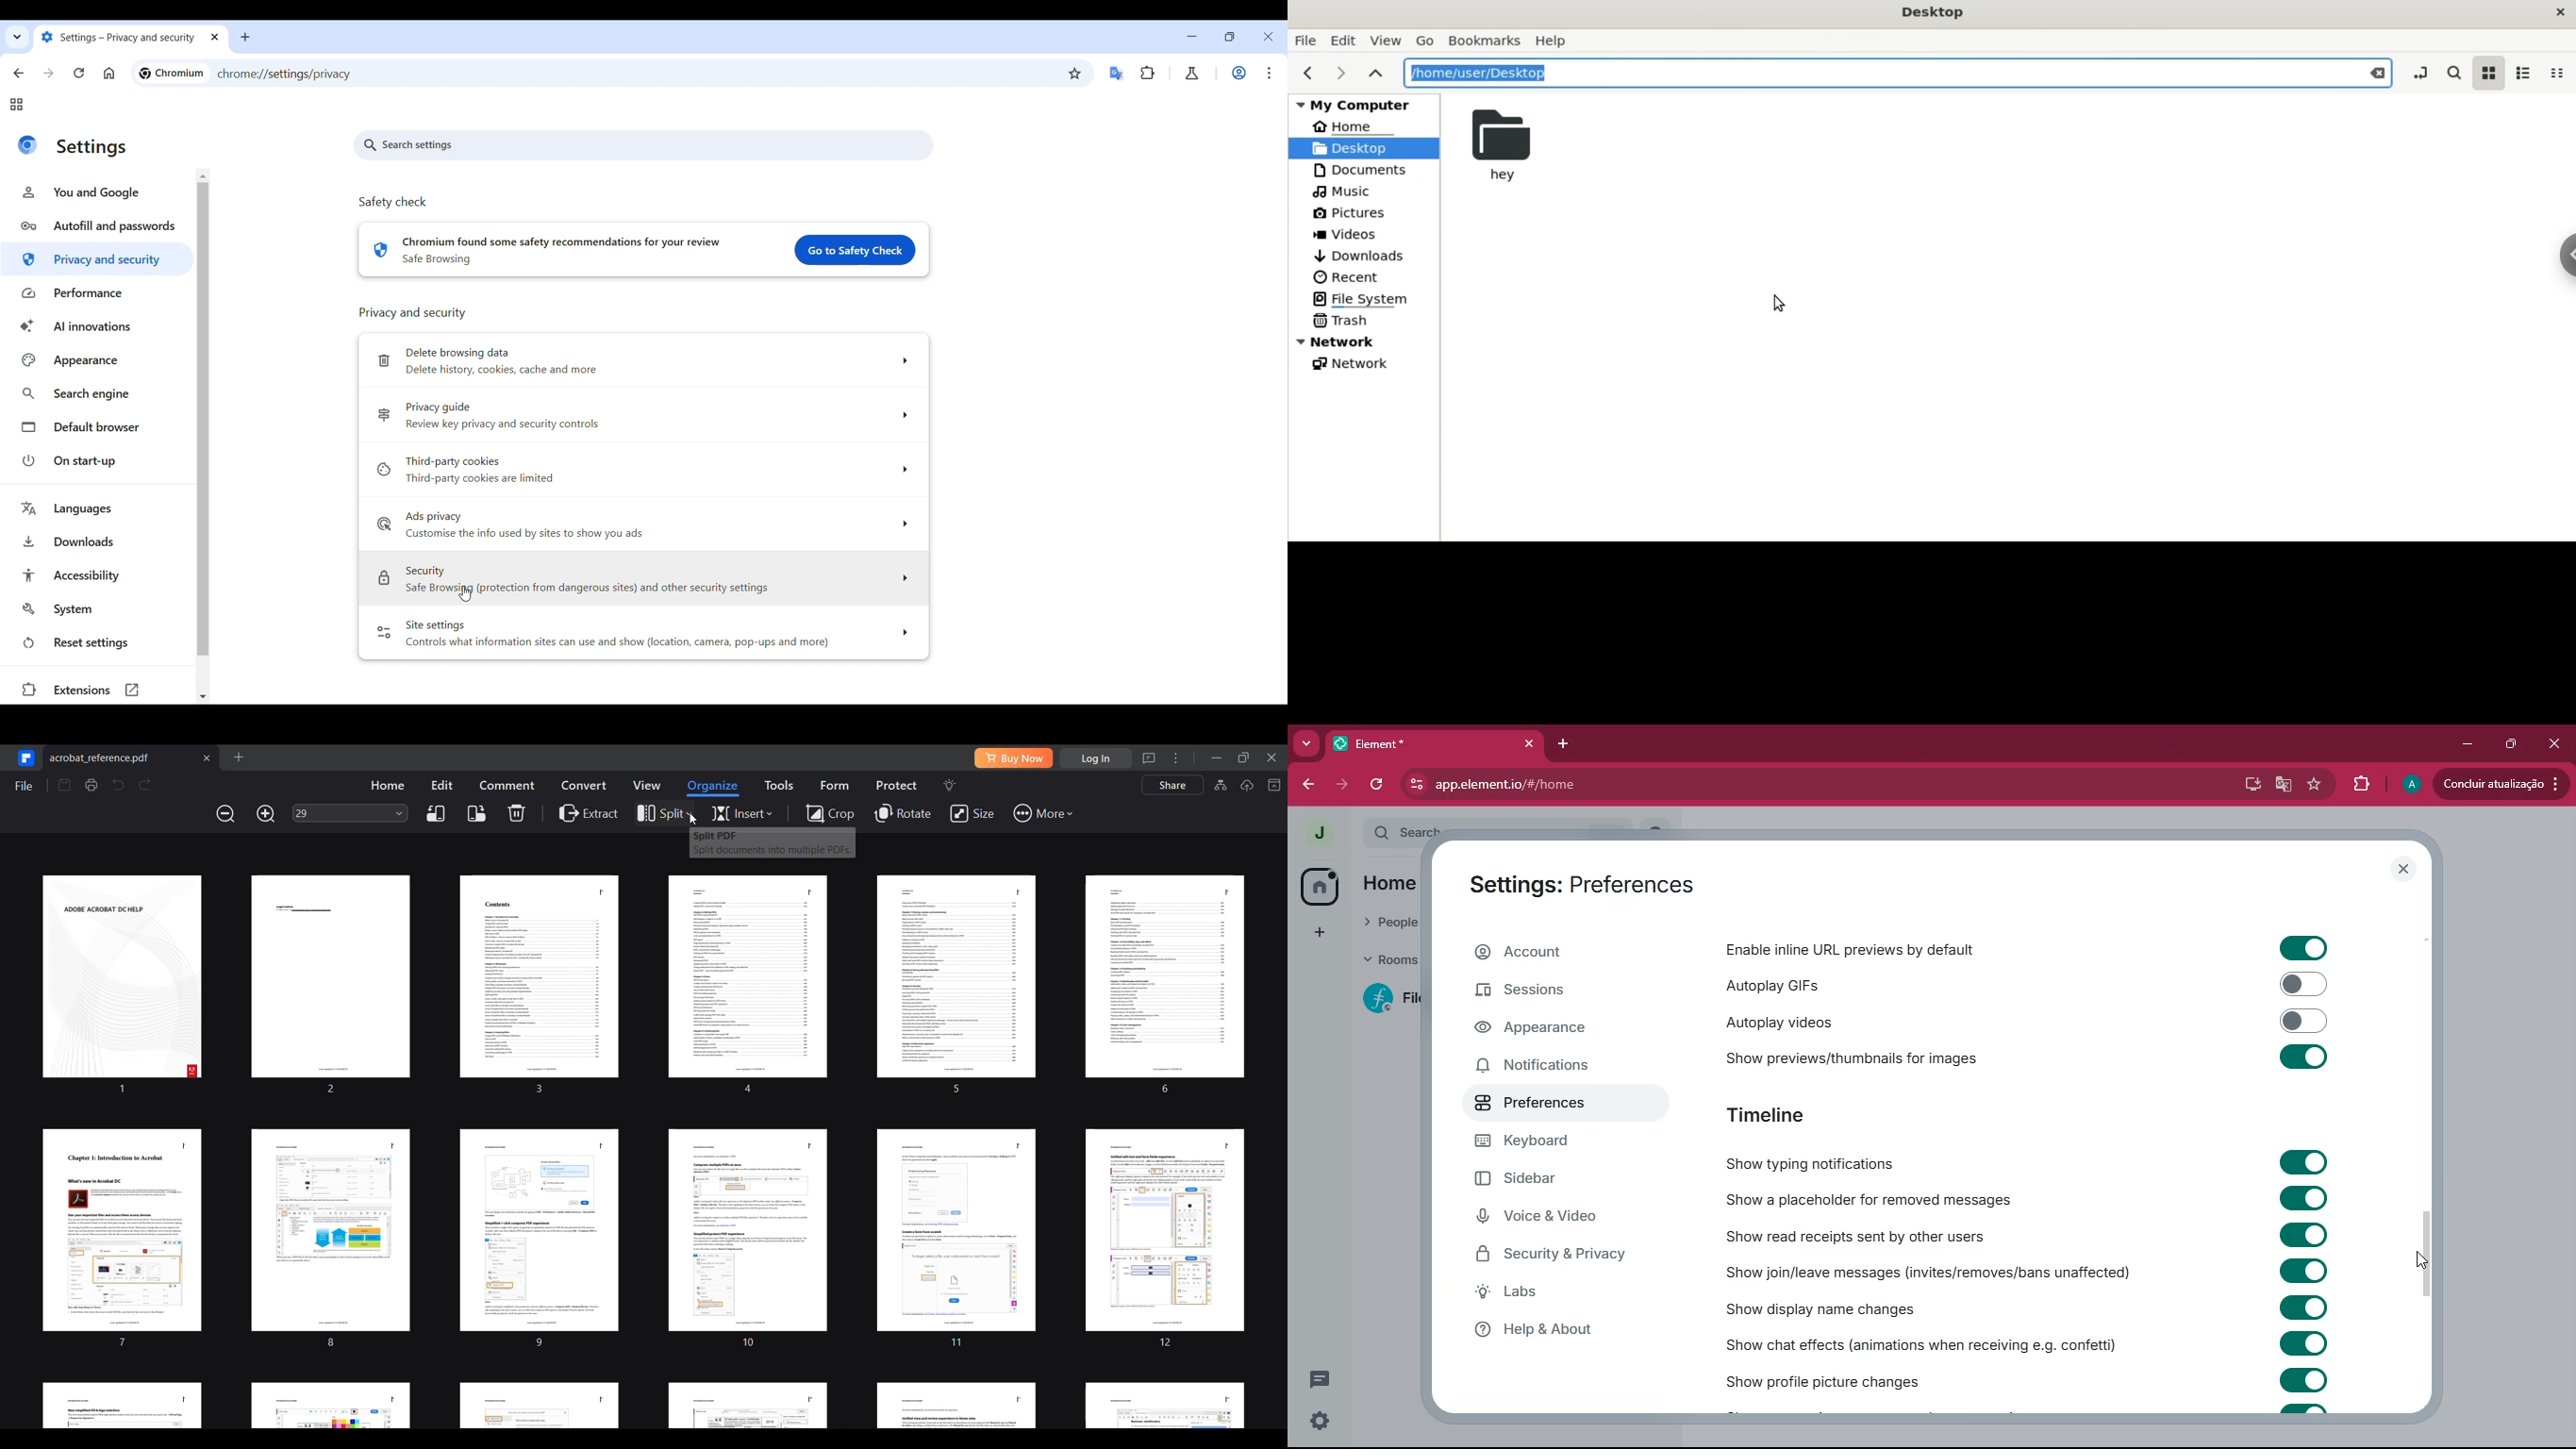 The height and width of the screenshot is (1456, 2576). What do you see at coordinates (2428, 1249) in the screenshot?
I see `scroll bar` at bounding box center [2428, 1249].